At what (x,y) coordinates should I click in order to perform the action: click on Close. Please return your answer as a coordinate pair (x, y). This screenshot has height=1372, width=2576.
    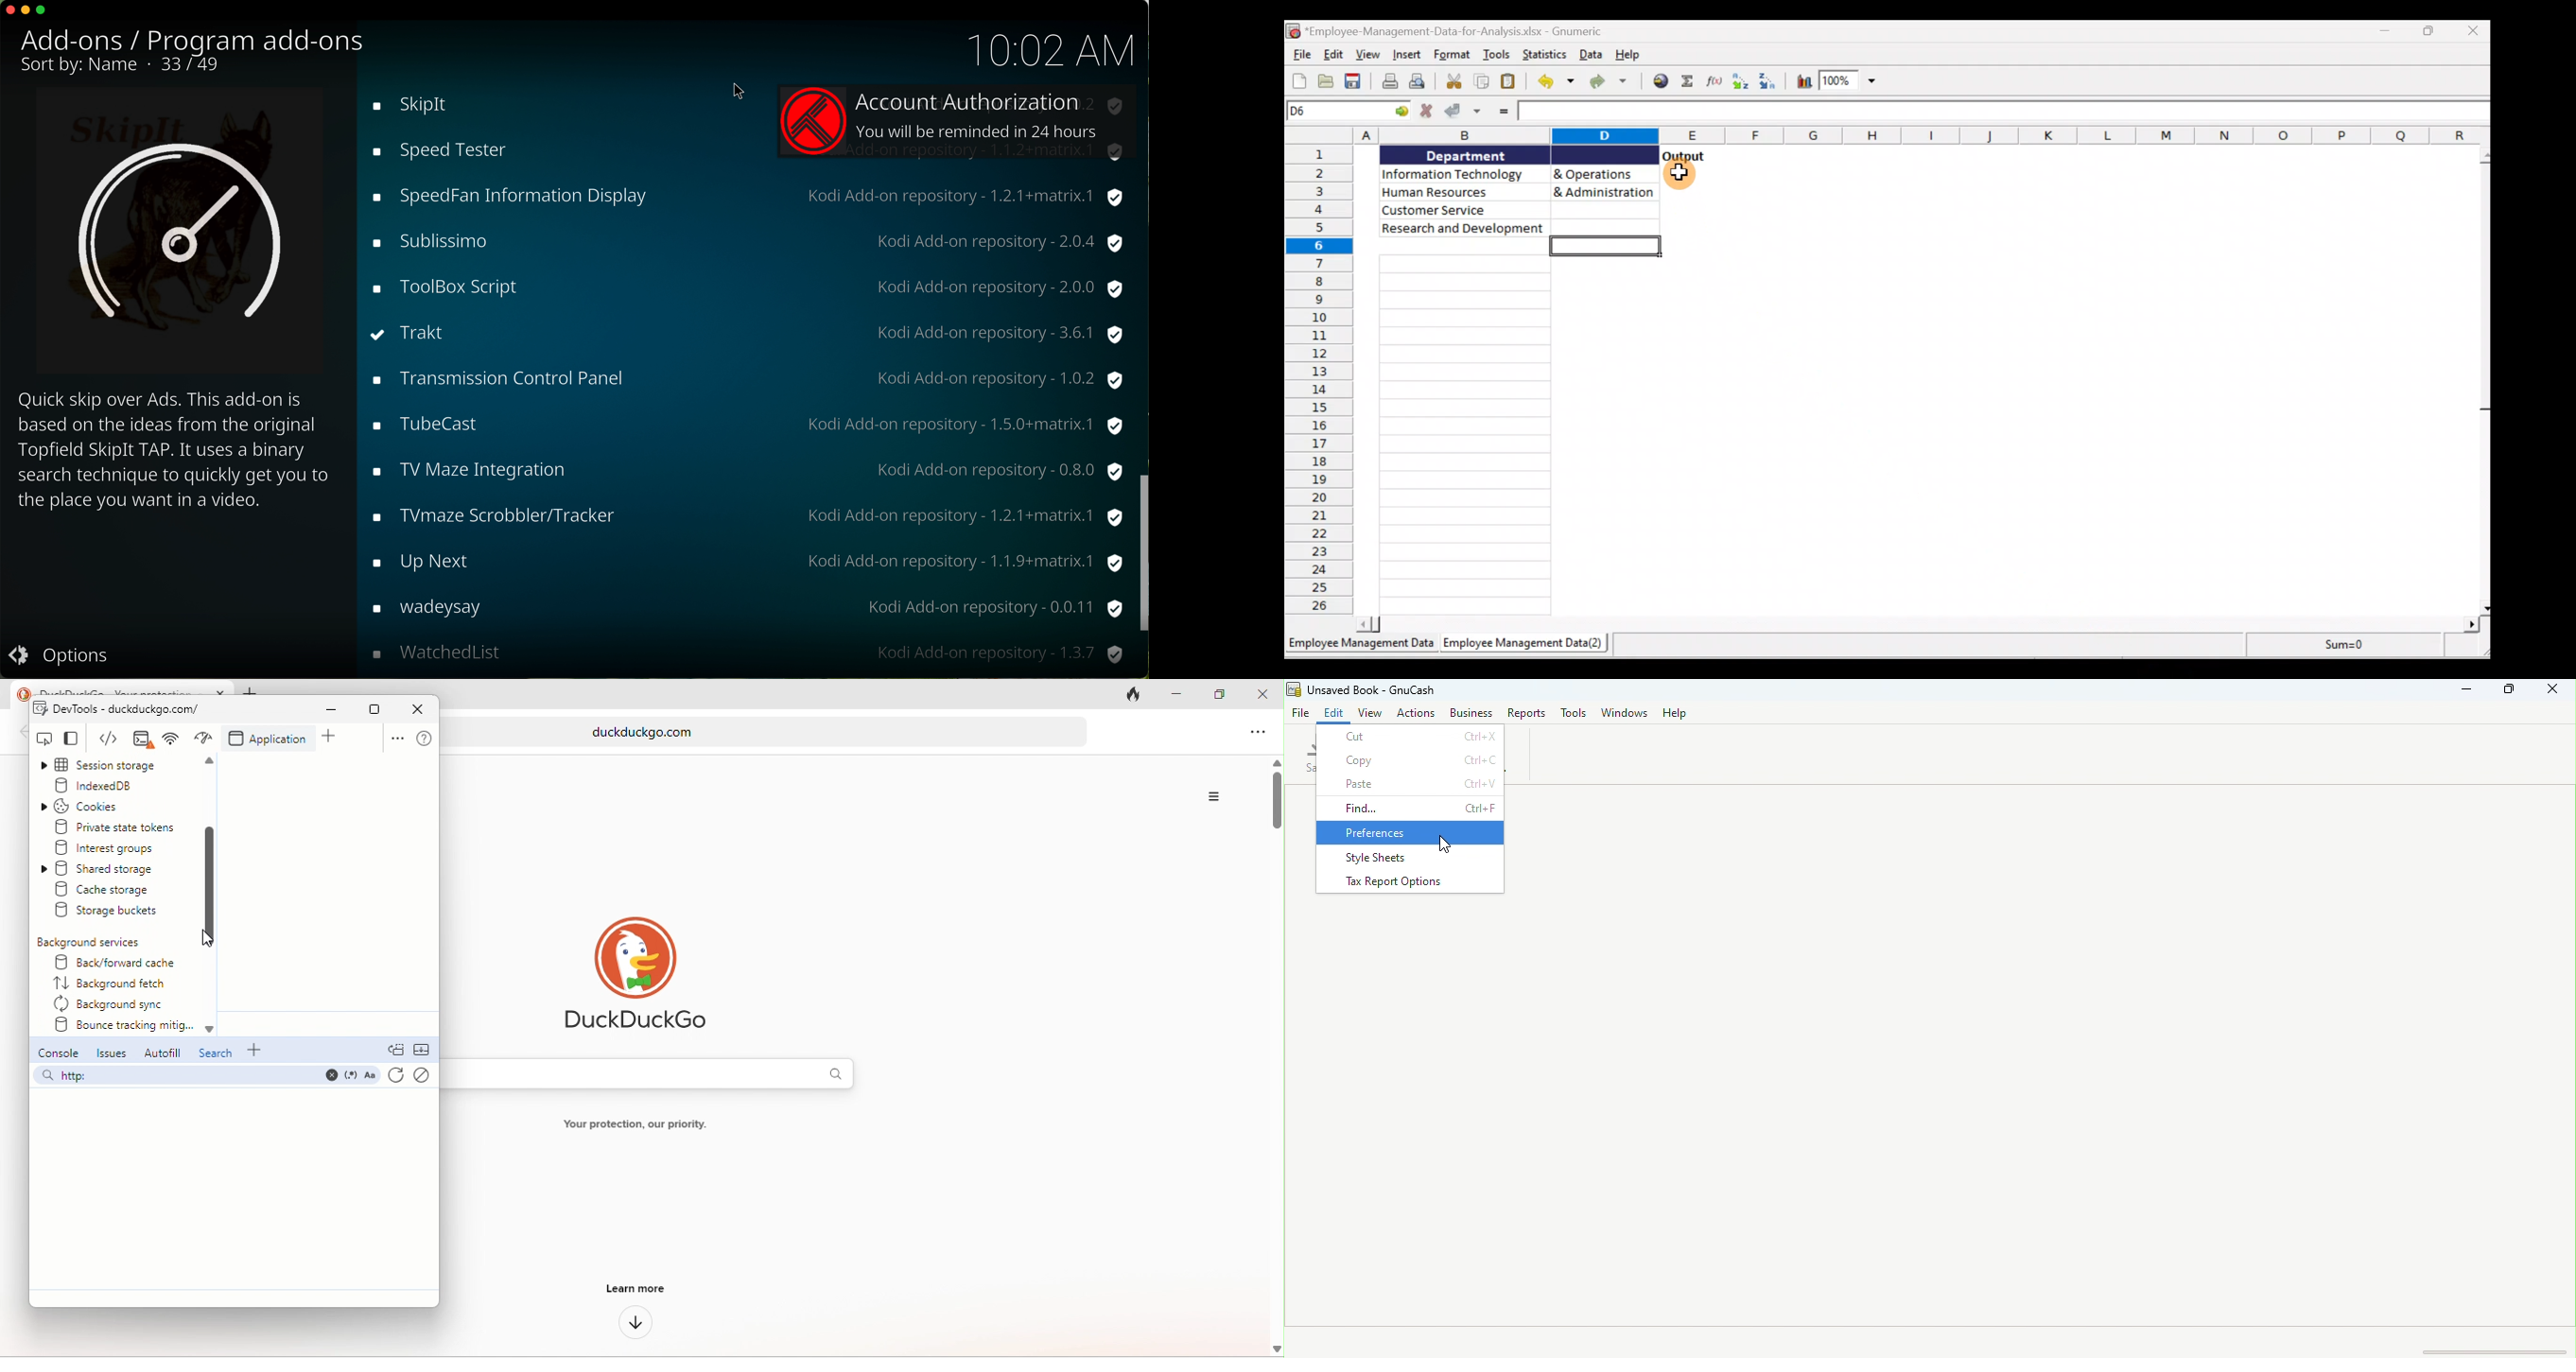
    Looking at the image, I should click on (2472, 33).